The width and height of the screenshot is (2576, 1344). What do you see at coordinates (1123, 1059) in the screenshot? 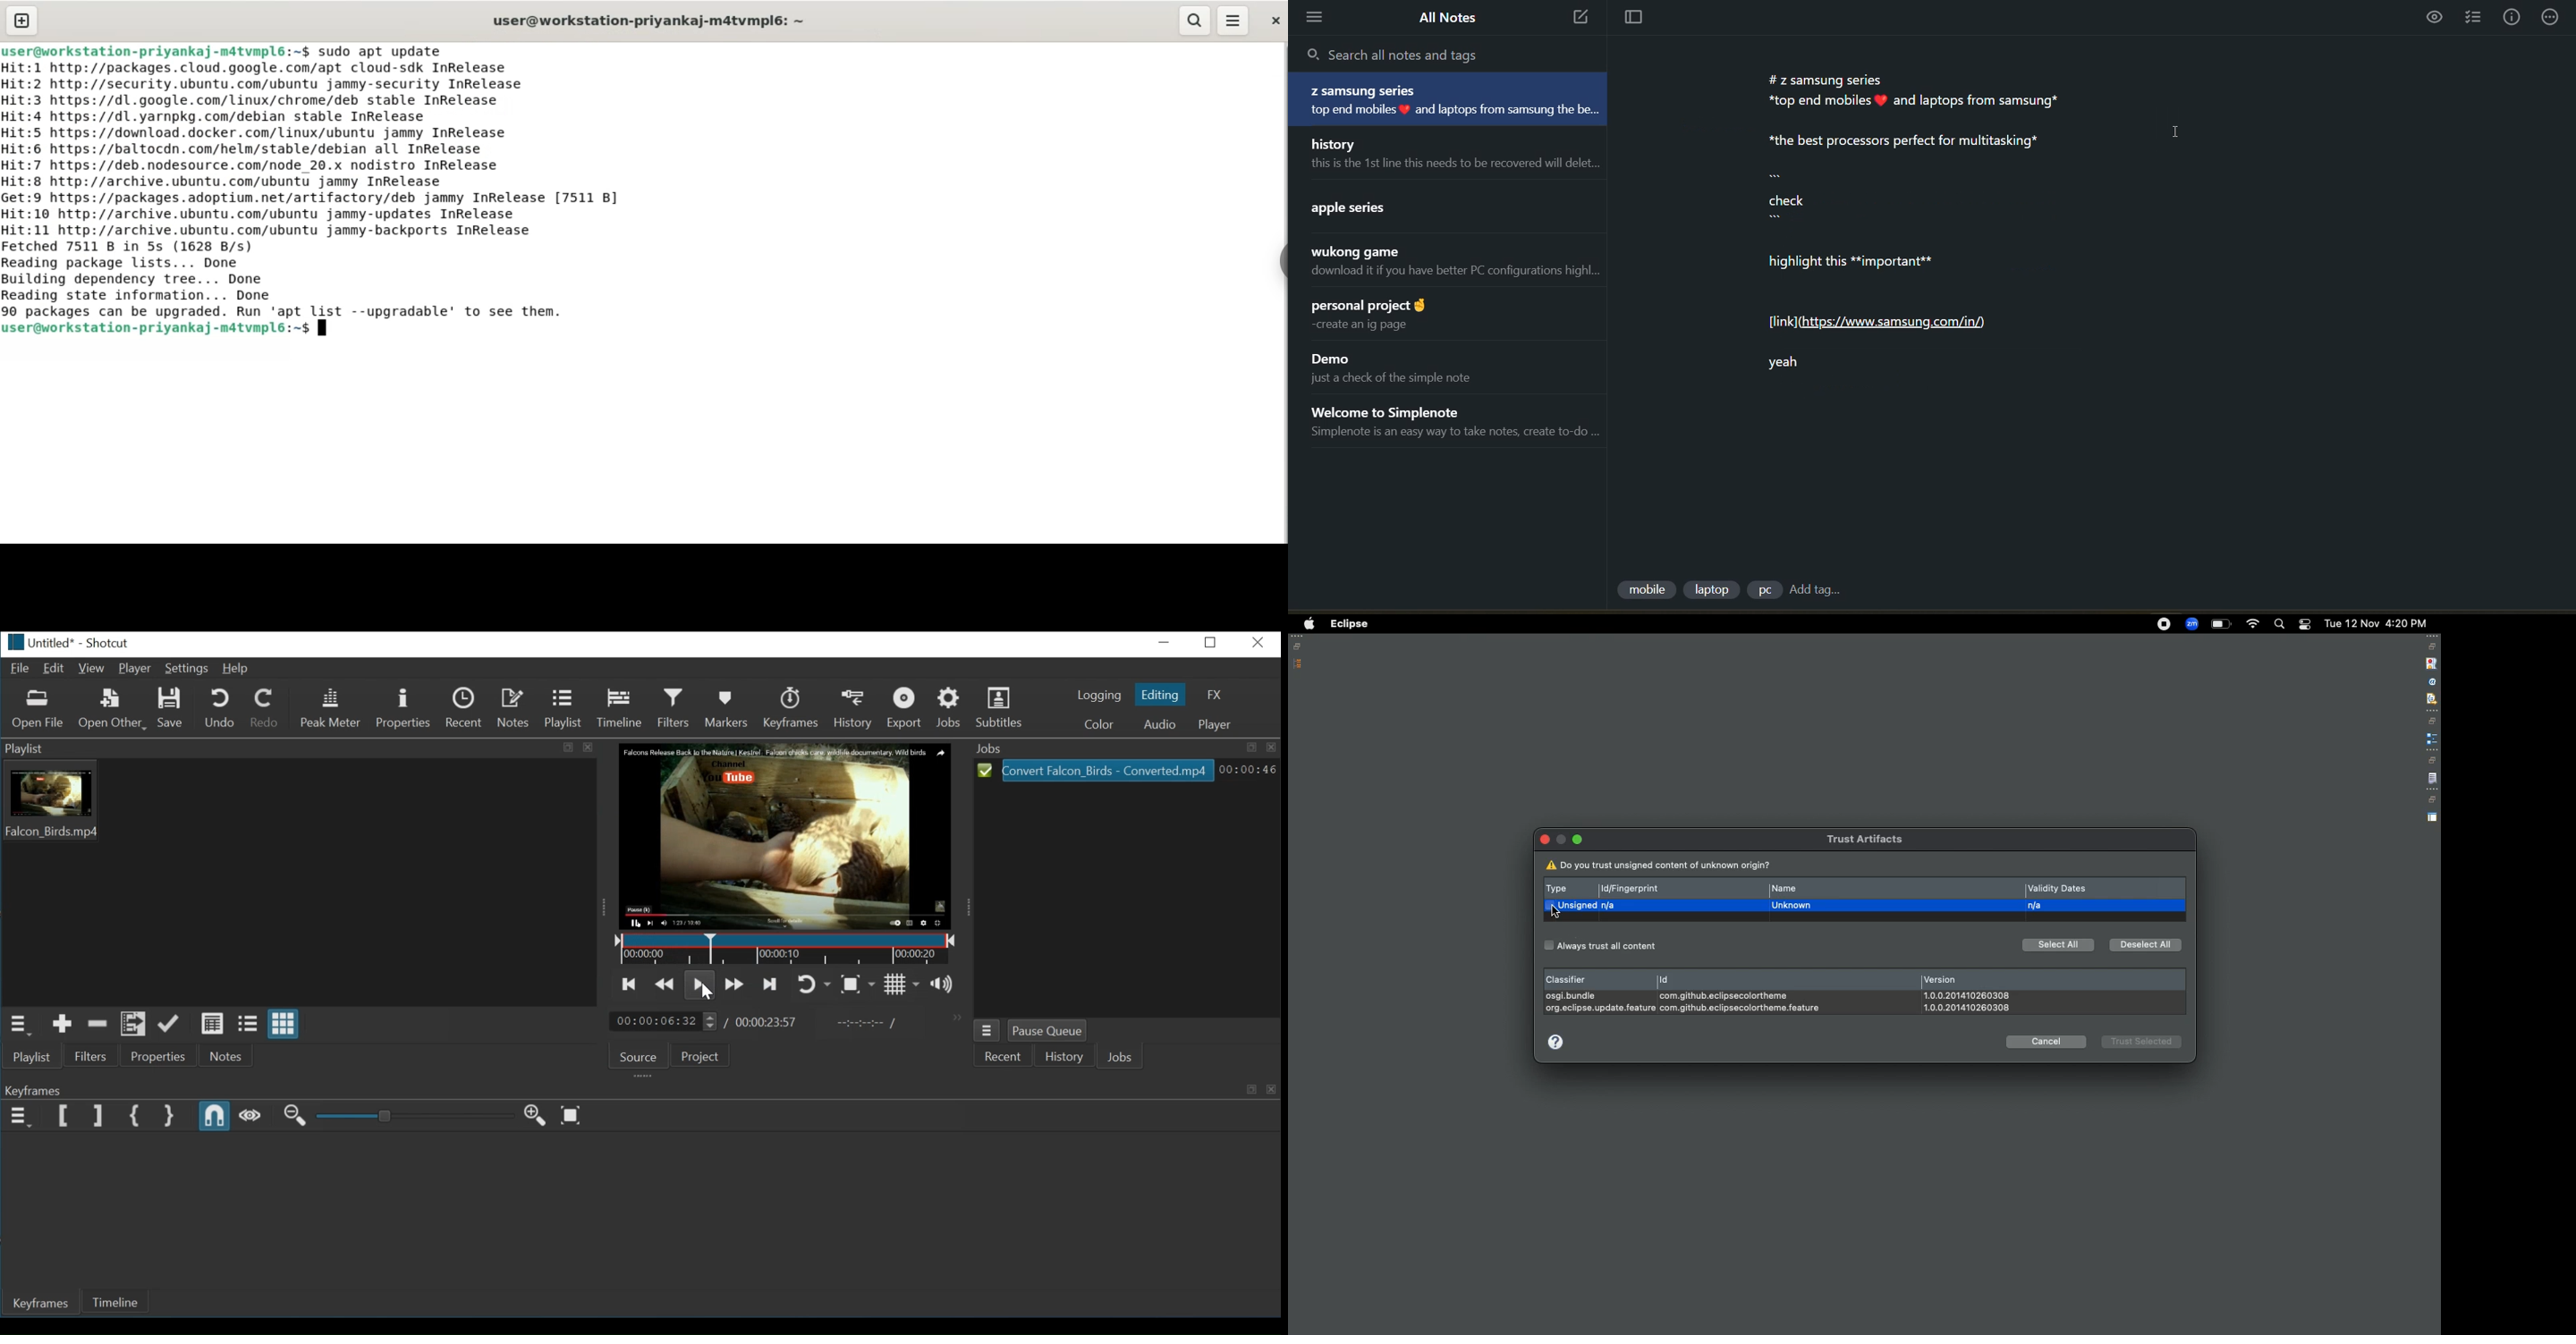
I see `Jobs` at bounding box center [1123, 1059].